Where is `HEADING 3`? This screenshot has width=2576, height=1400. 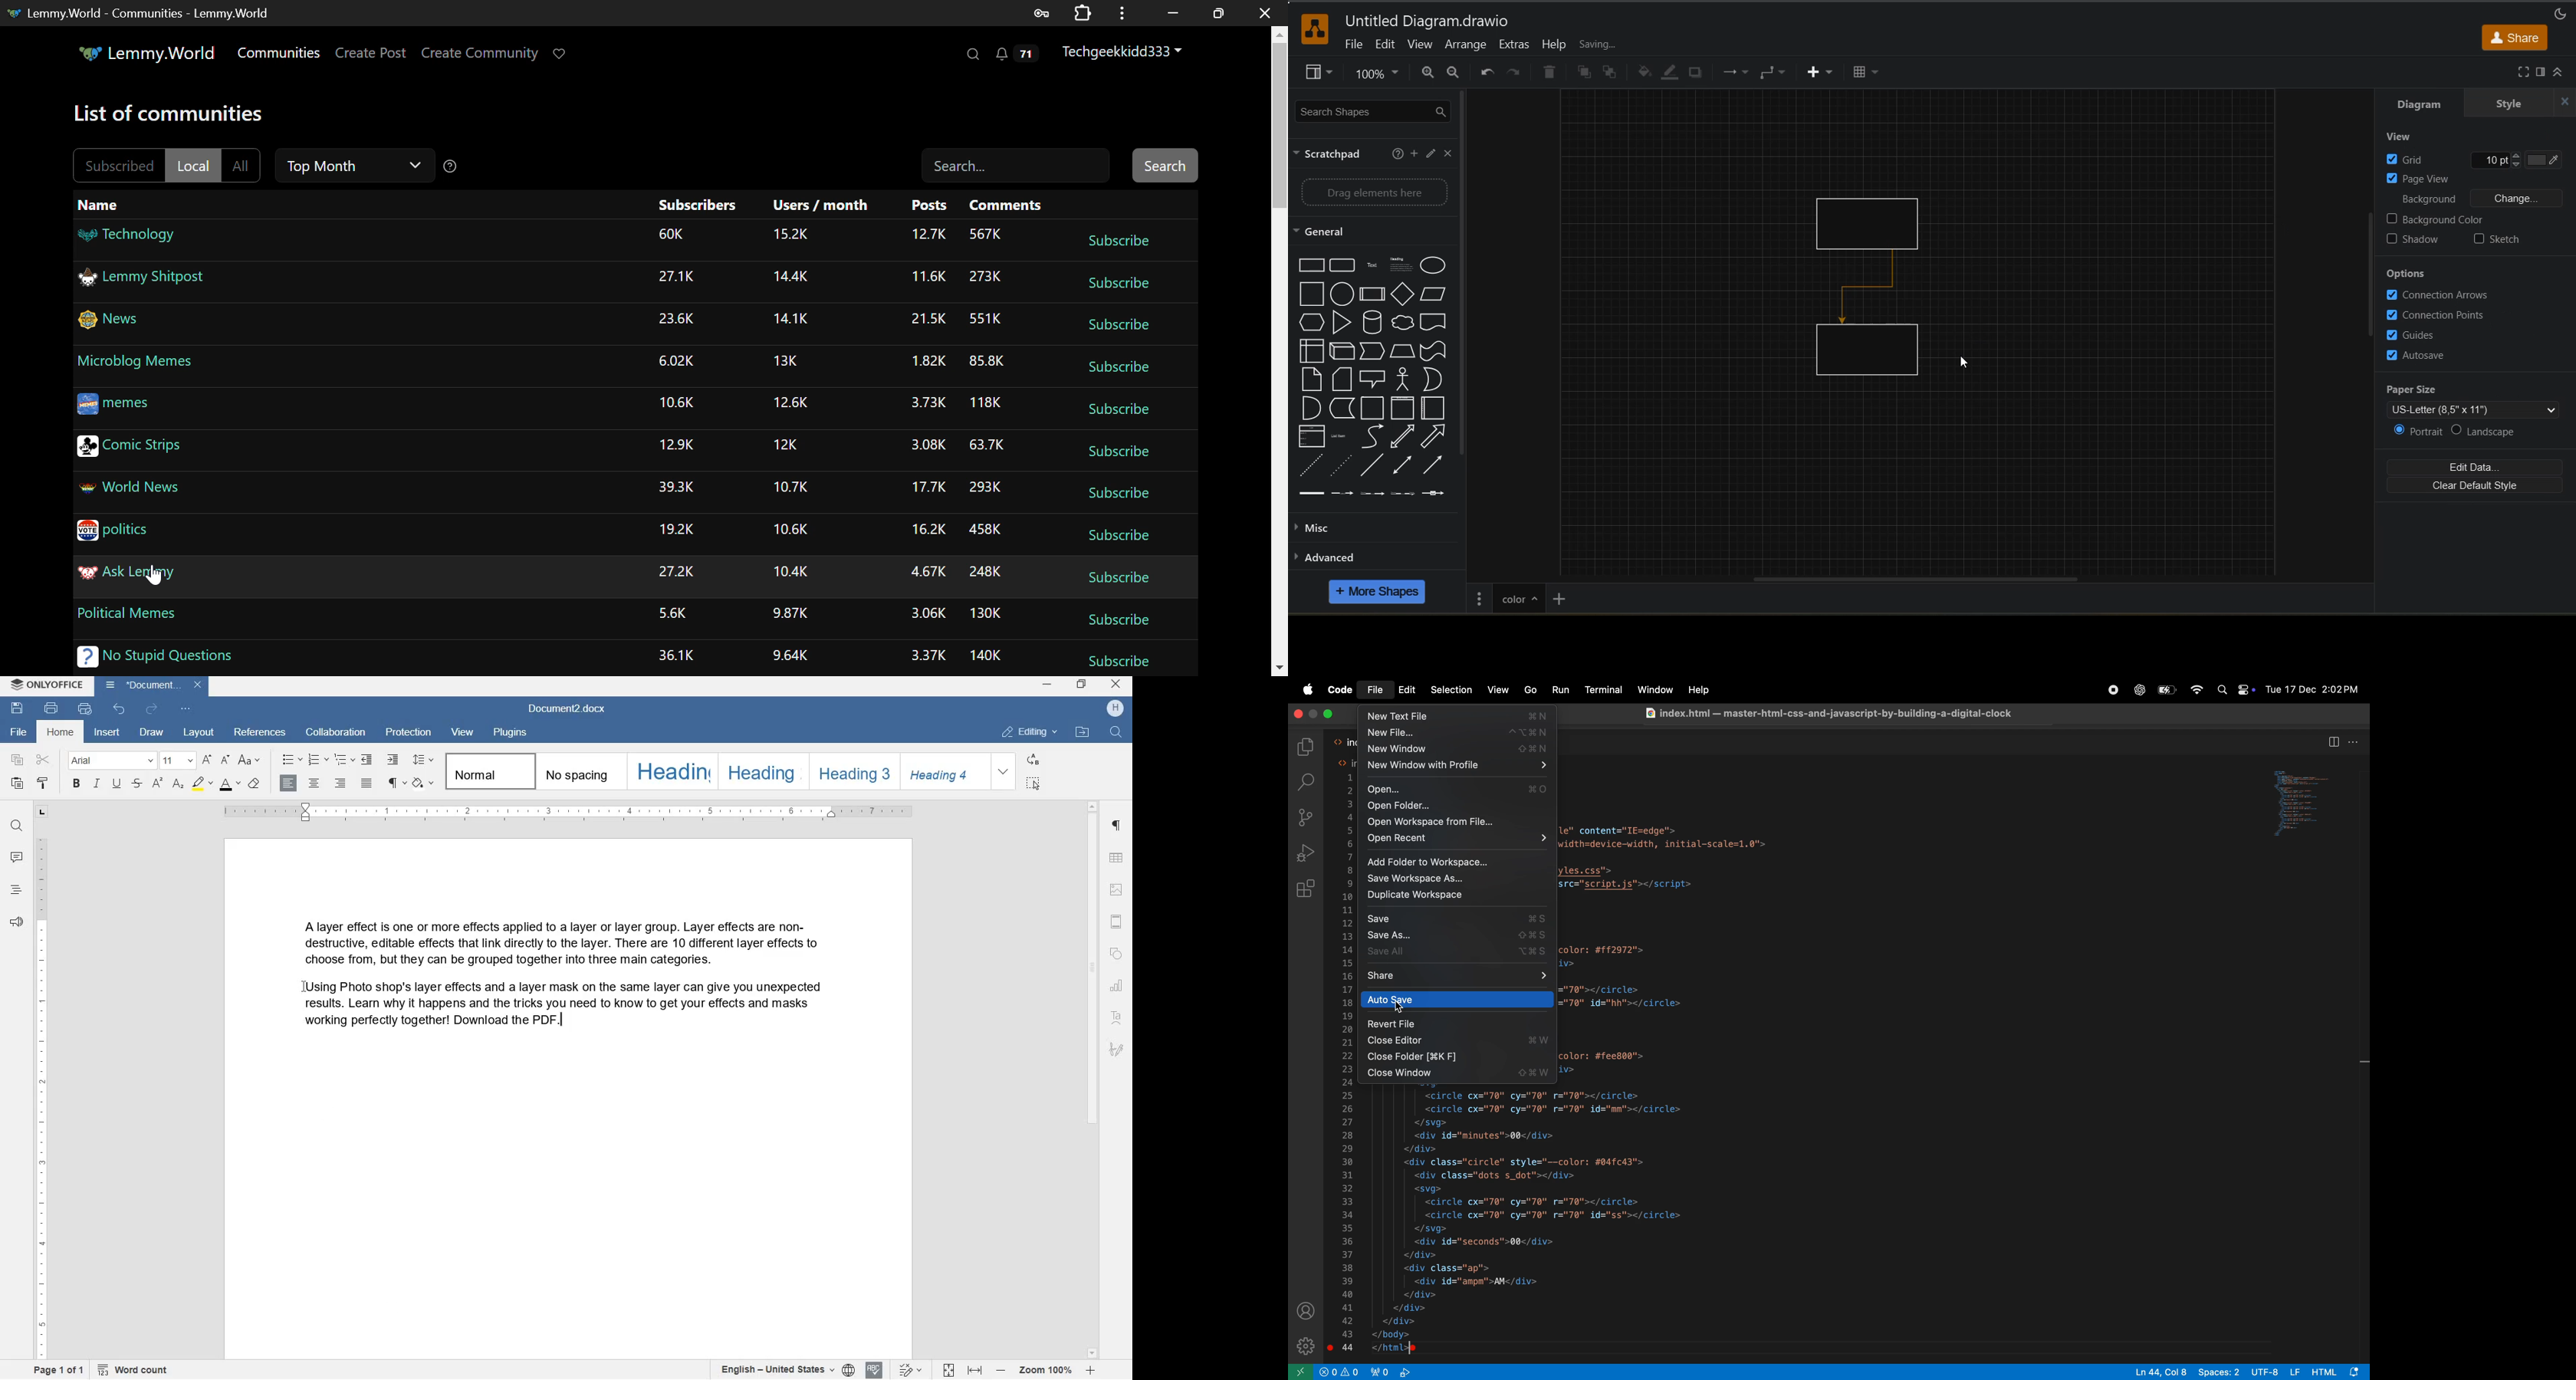 HEADING 3 is located at coordinates (850, 771).